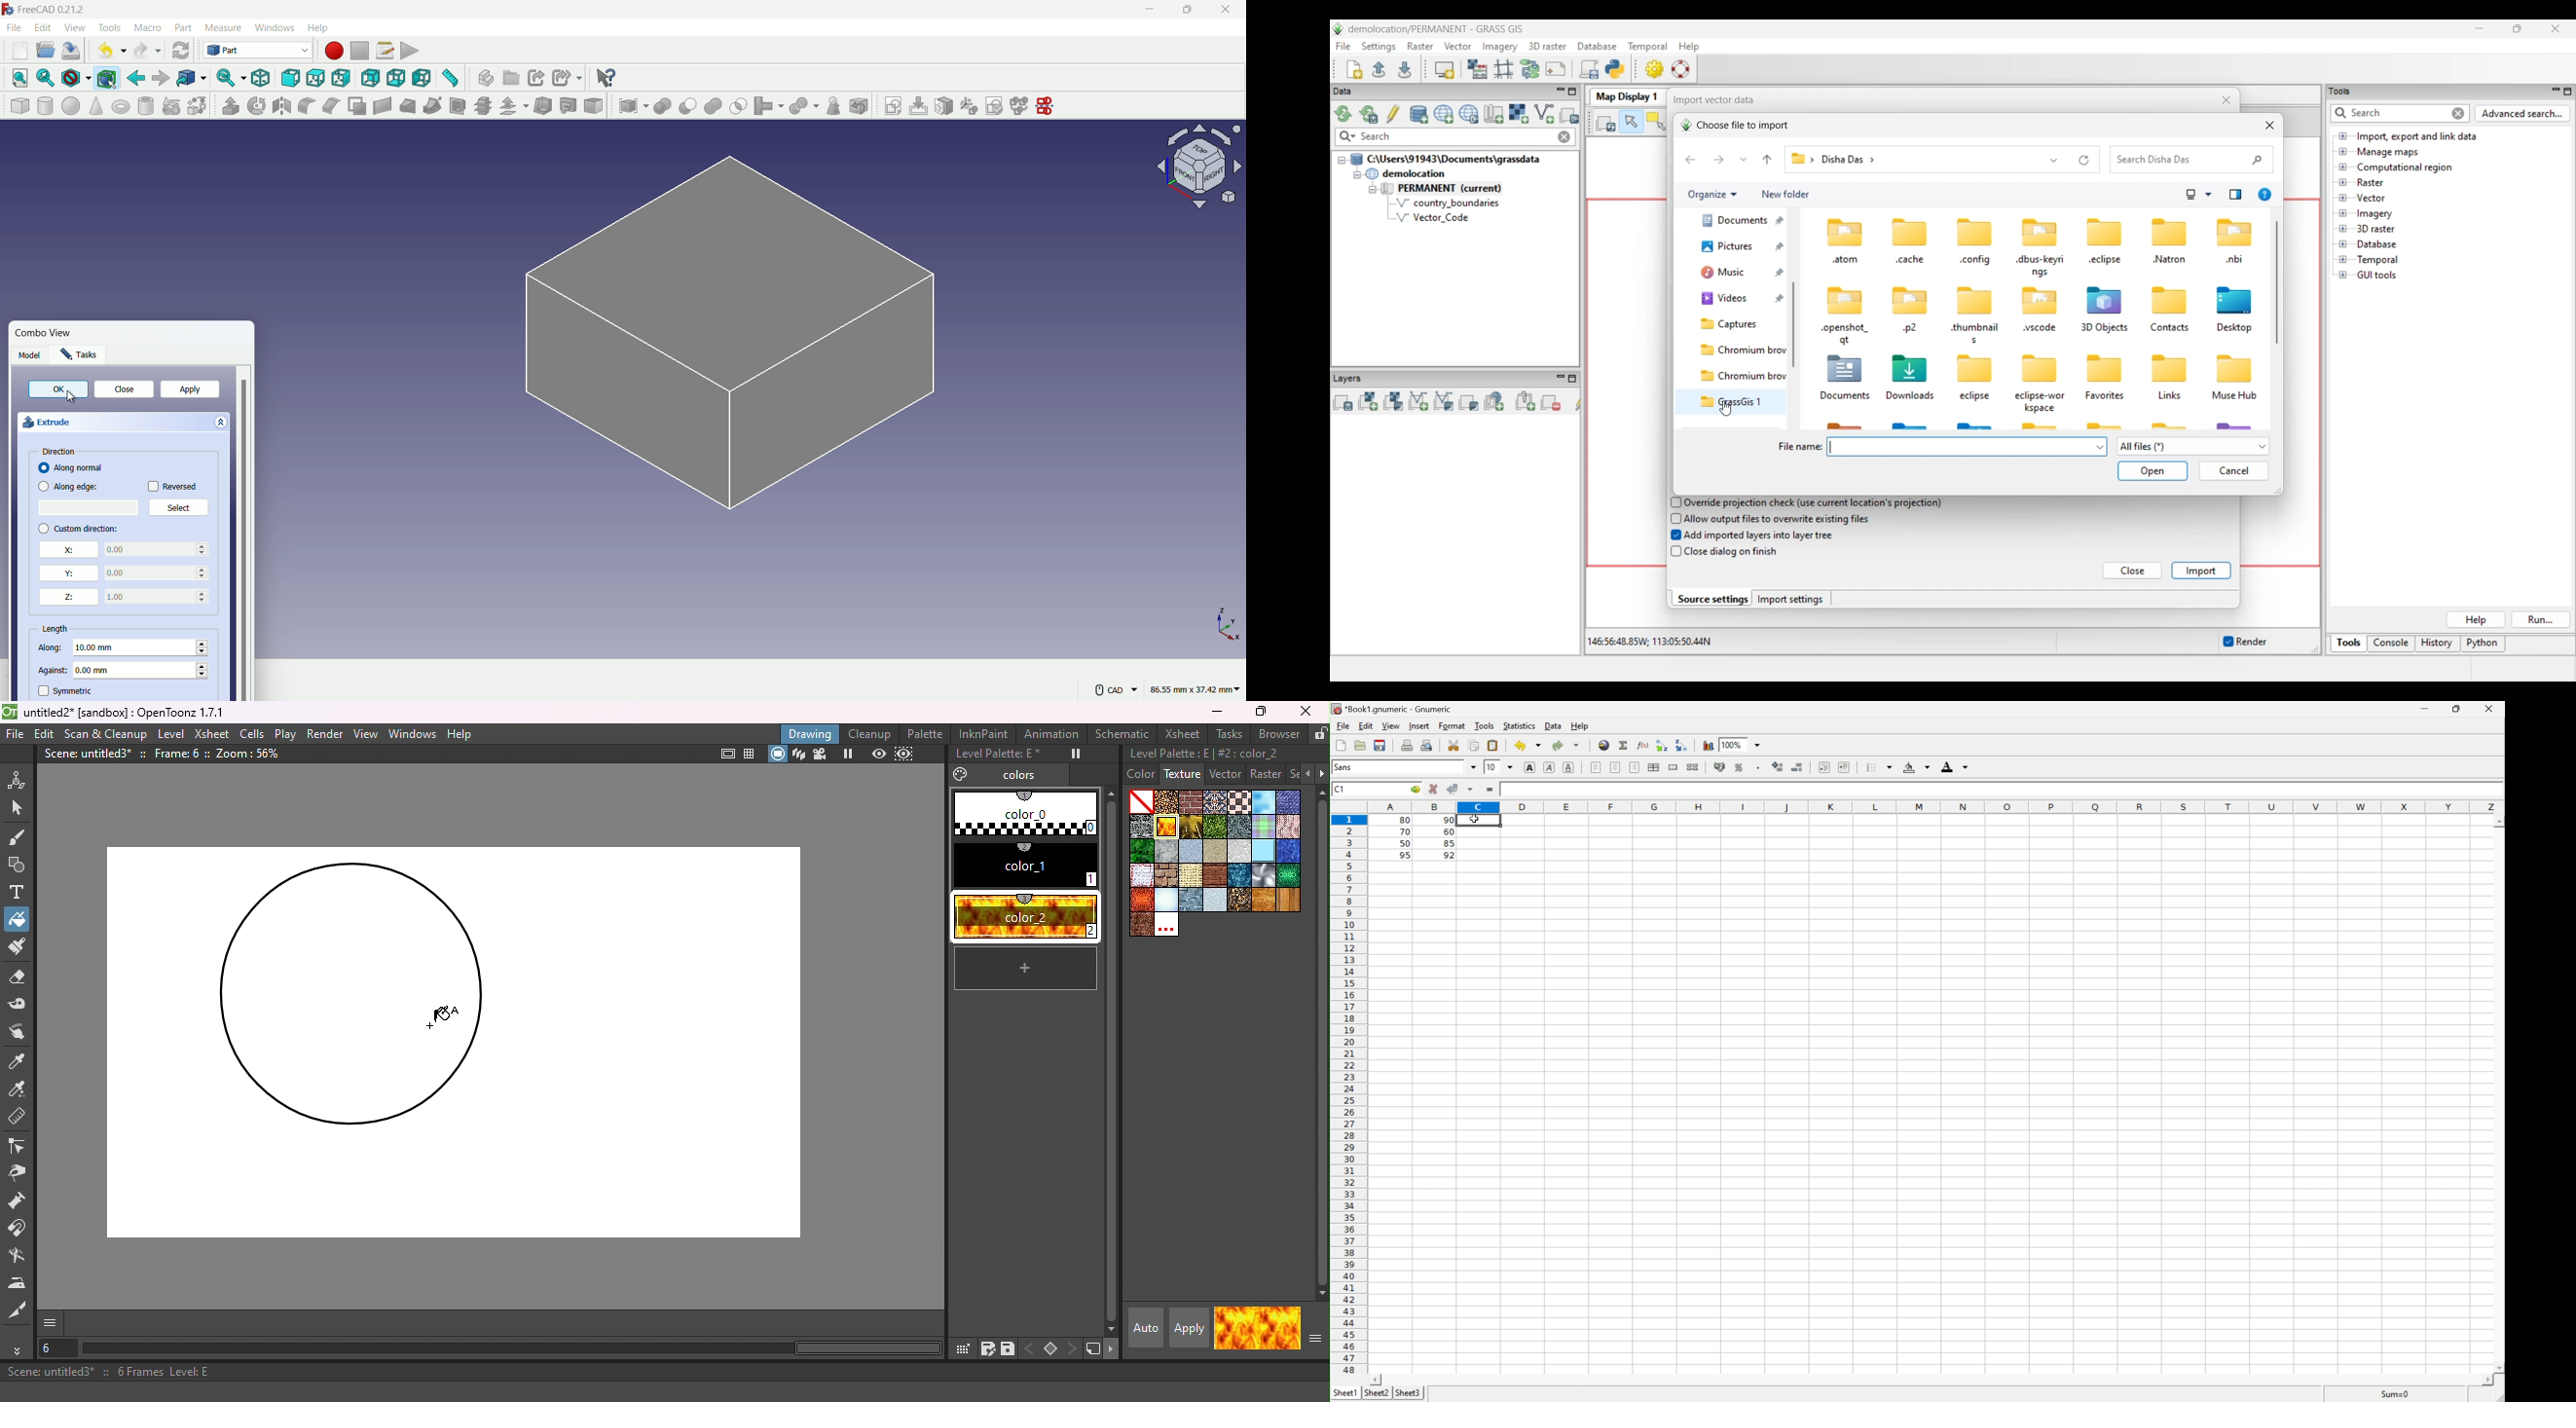  I want to click on Tools, so click(1483, 725).